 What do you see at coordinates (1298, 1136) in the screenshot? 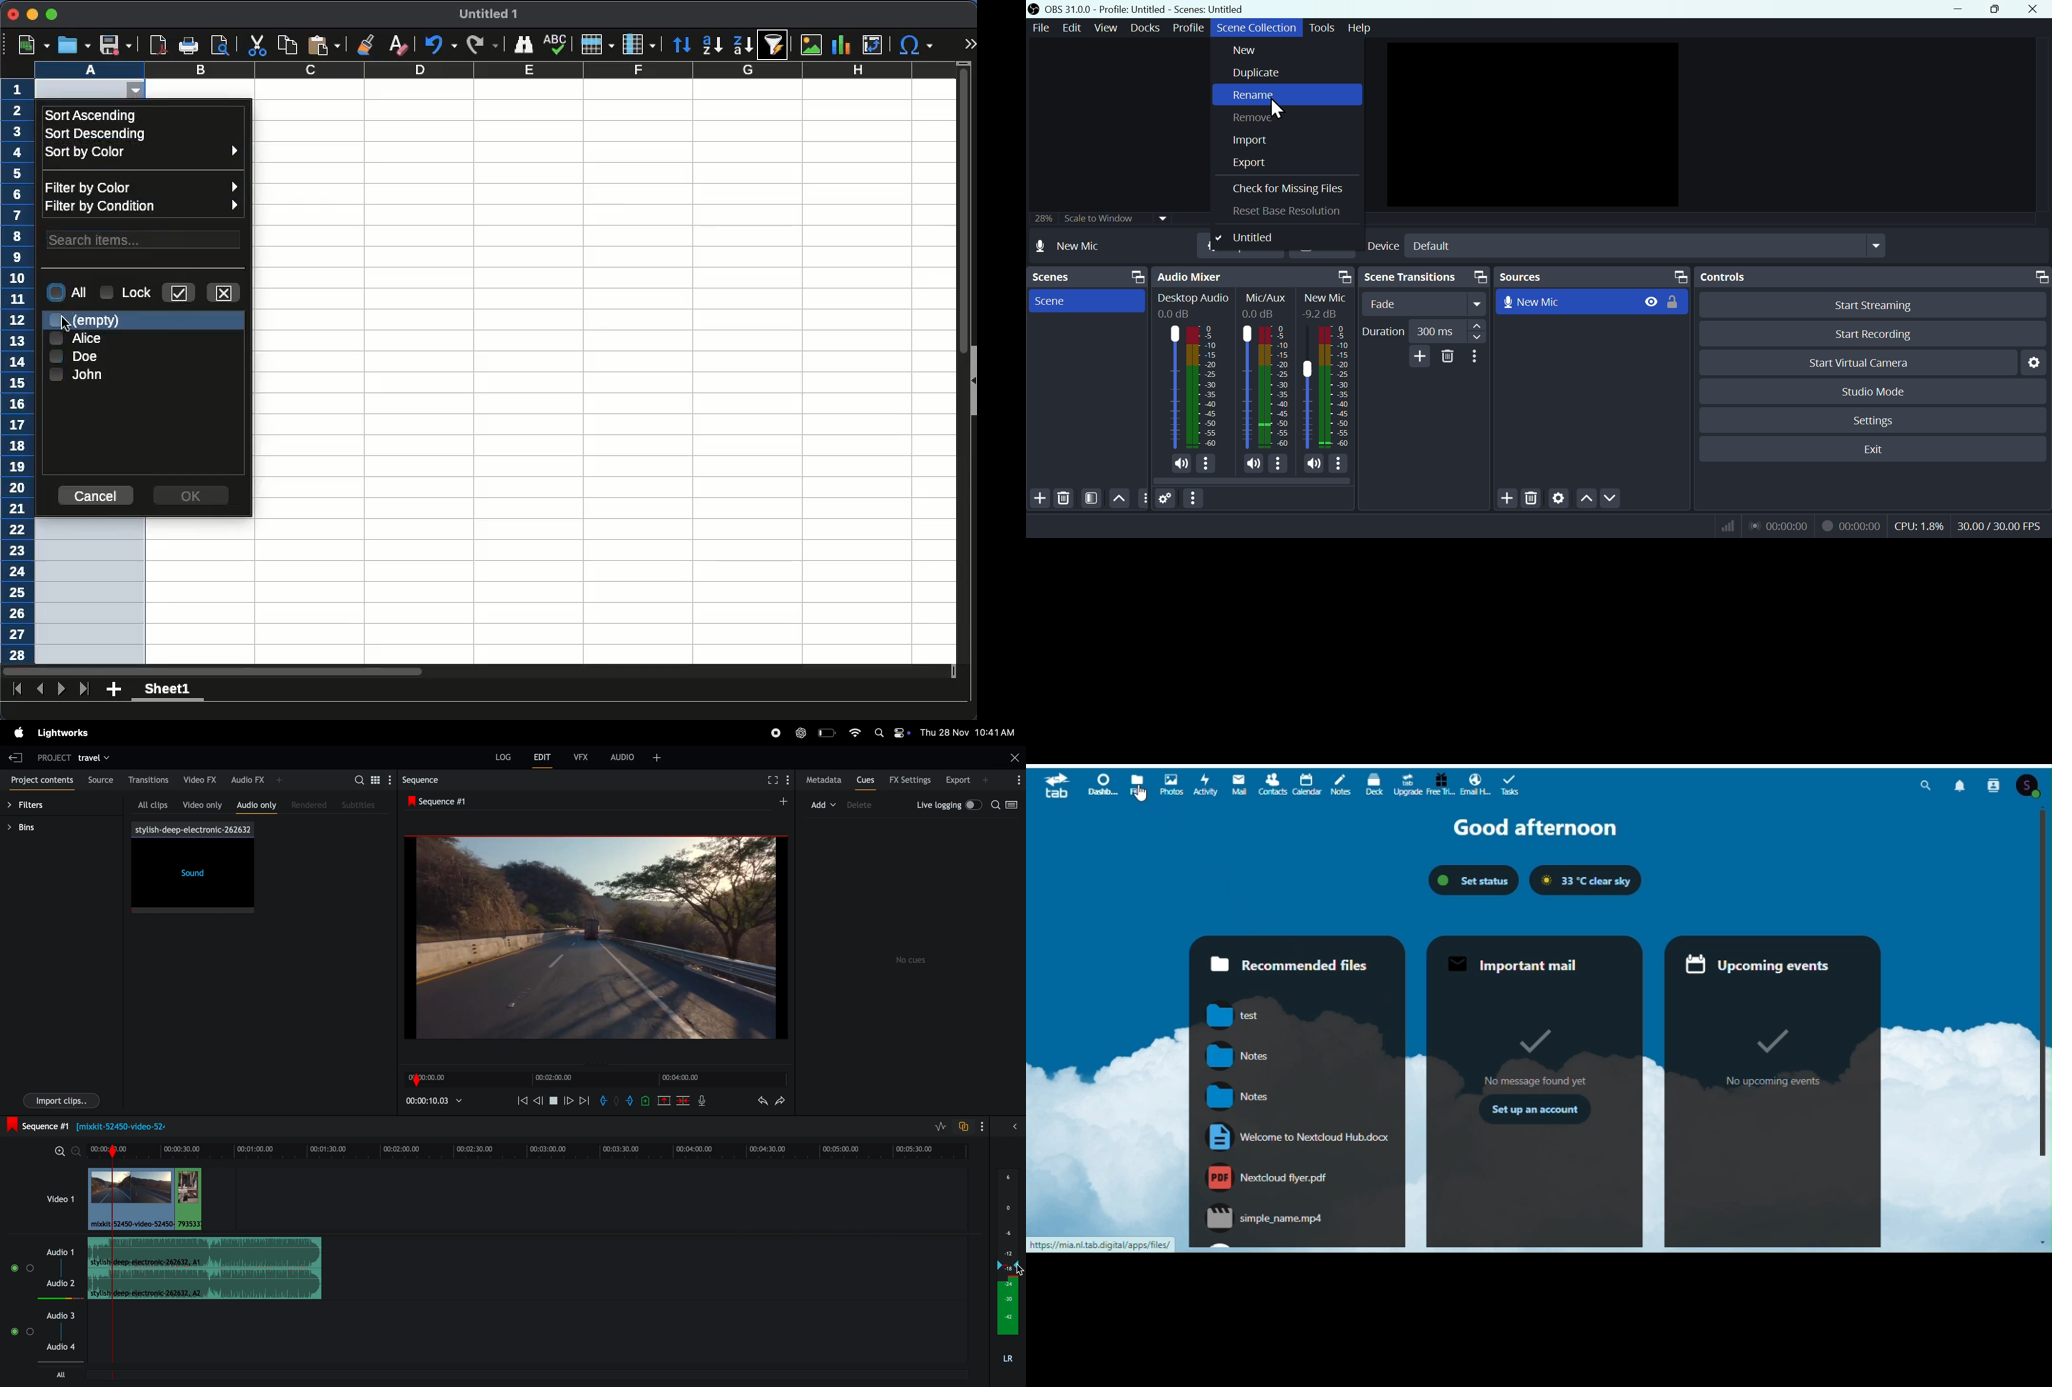
I see `welcome to nextcloud hub.docx` at bounding box center [1298, 1136].